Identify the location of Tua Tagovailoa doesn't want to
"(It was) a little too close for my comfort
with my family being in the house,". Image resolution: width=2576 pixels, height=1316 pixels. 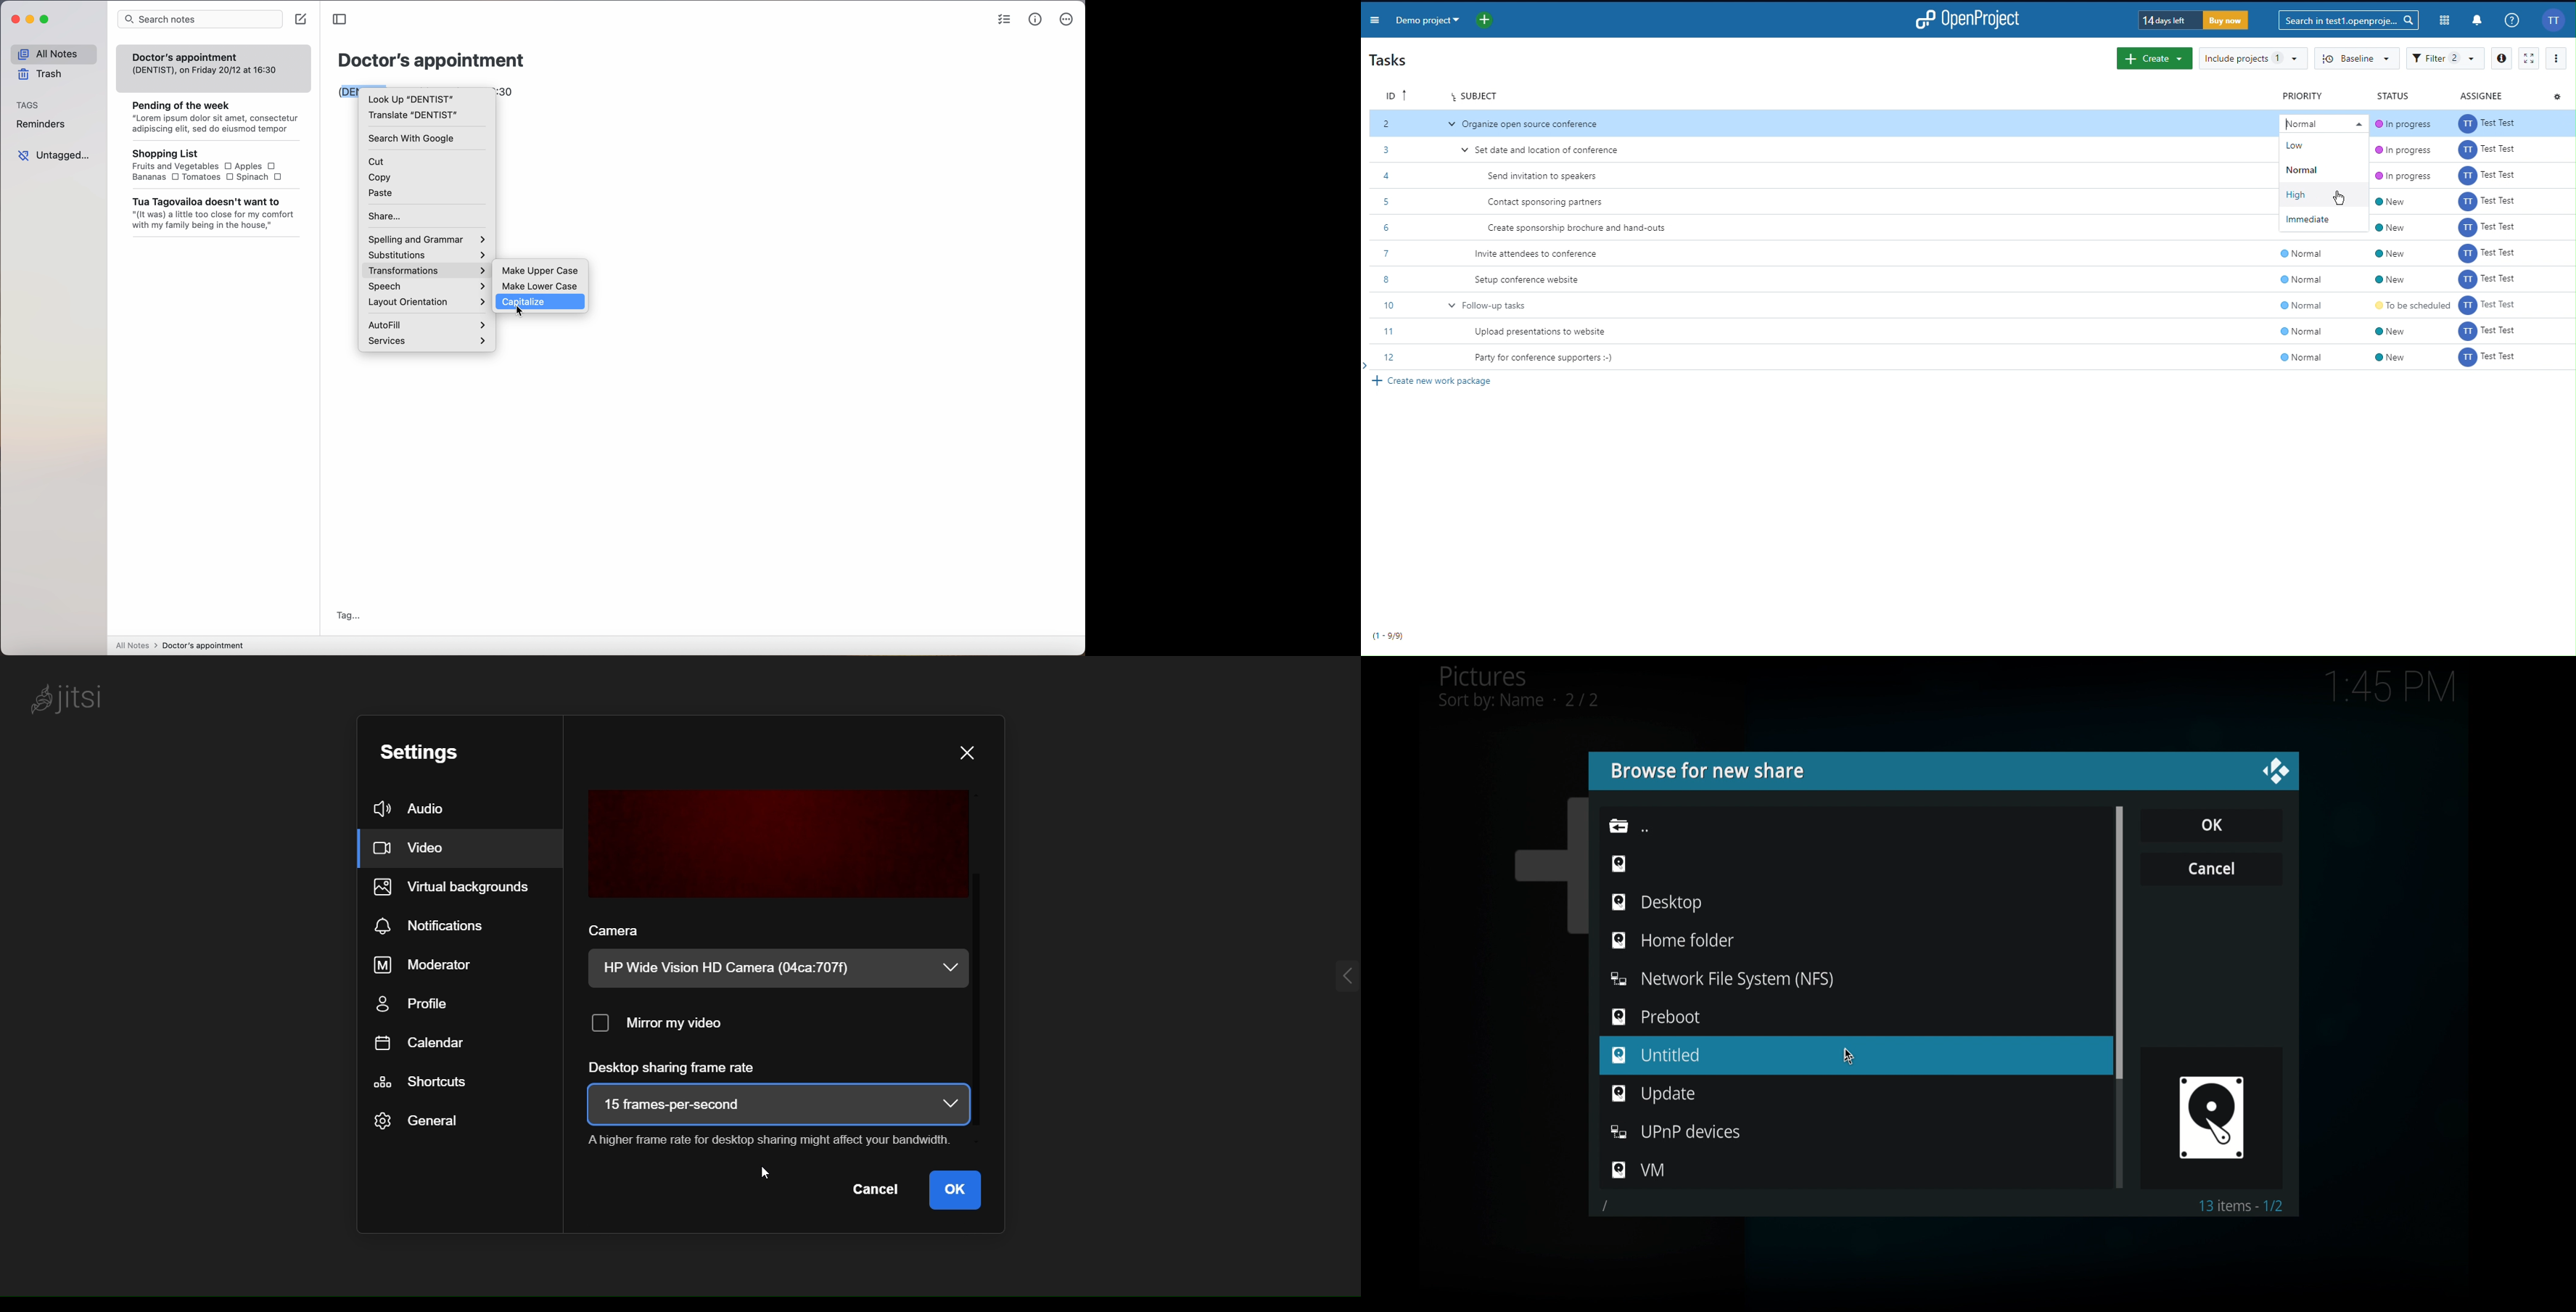
(212, 214).